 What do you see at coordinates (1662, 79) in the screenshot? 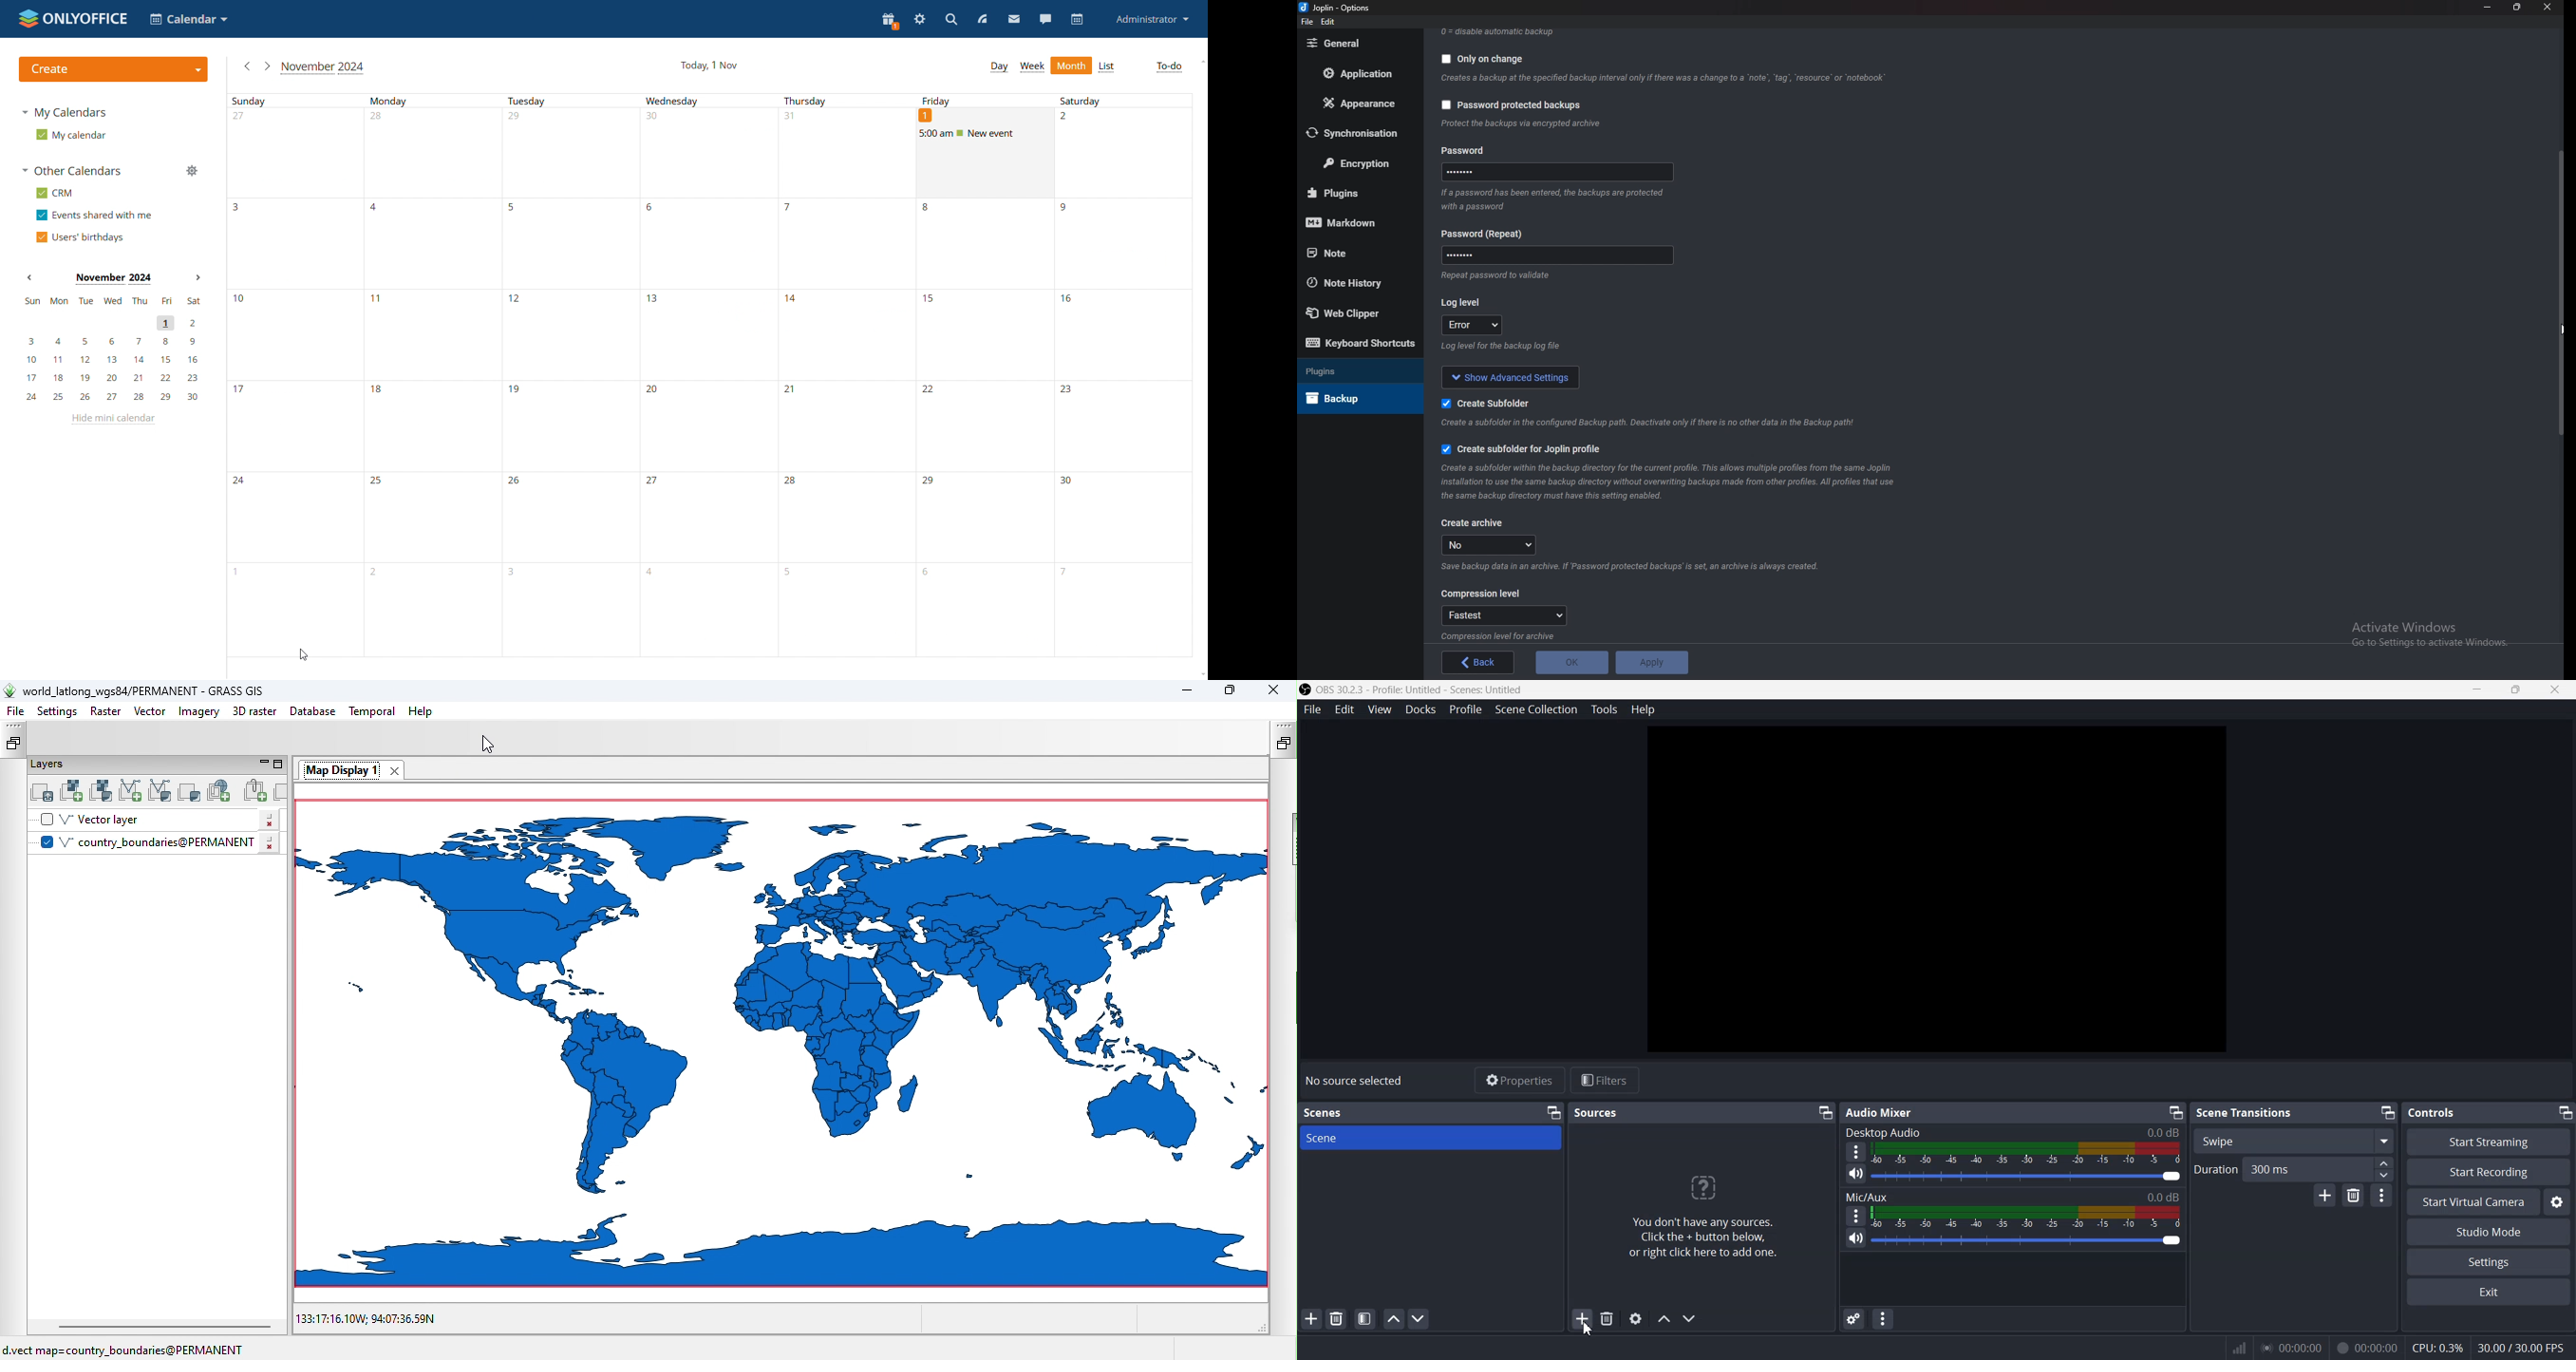
I see `Info on backup on change` at bounding box center [1662, 79].